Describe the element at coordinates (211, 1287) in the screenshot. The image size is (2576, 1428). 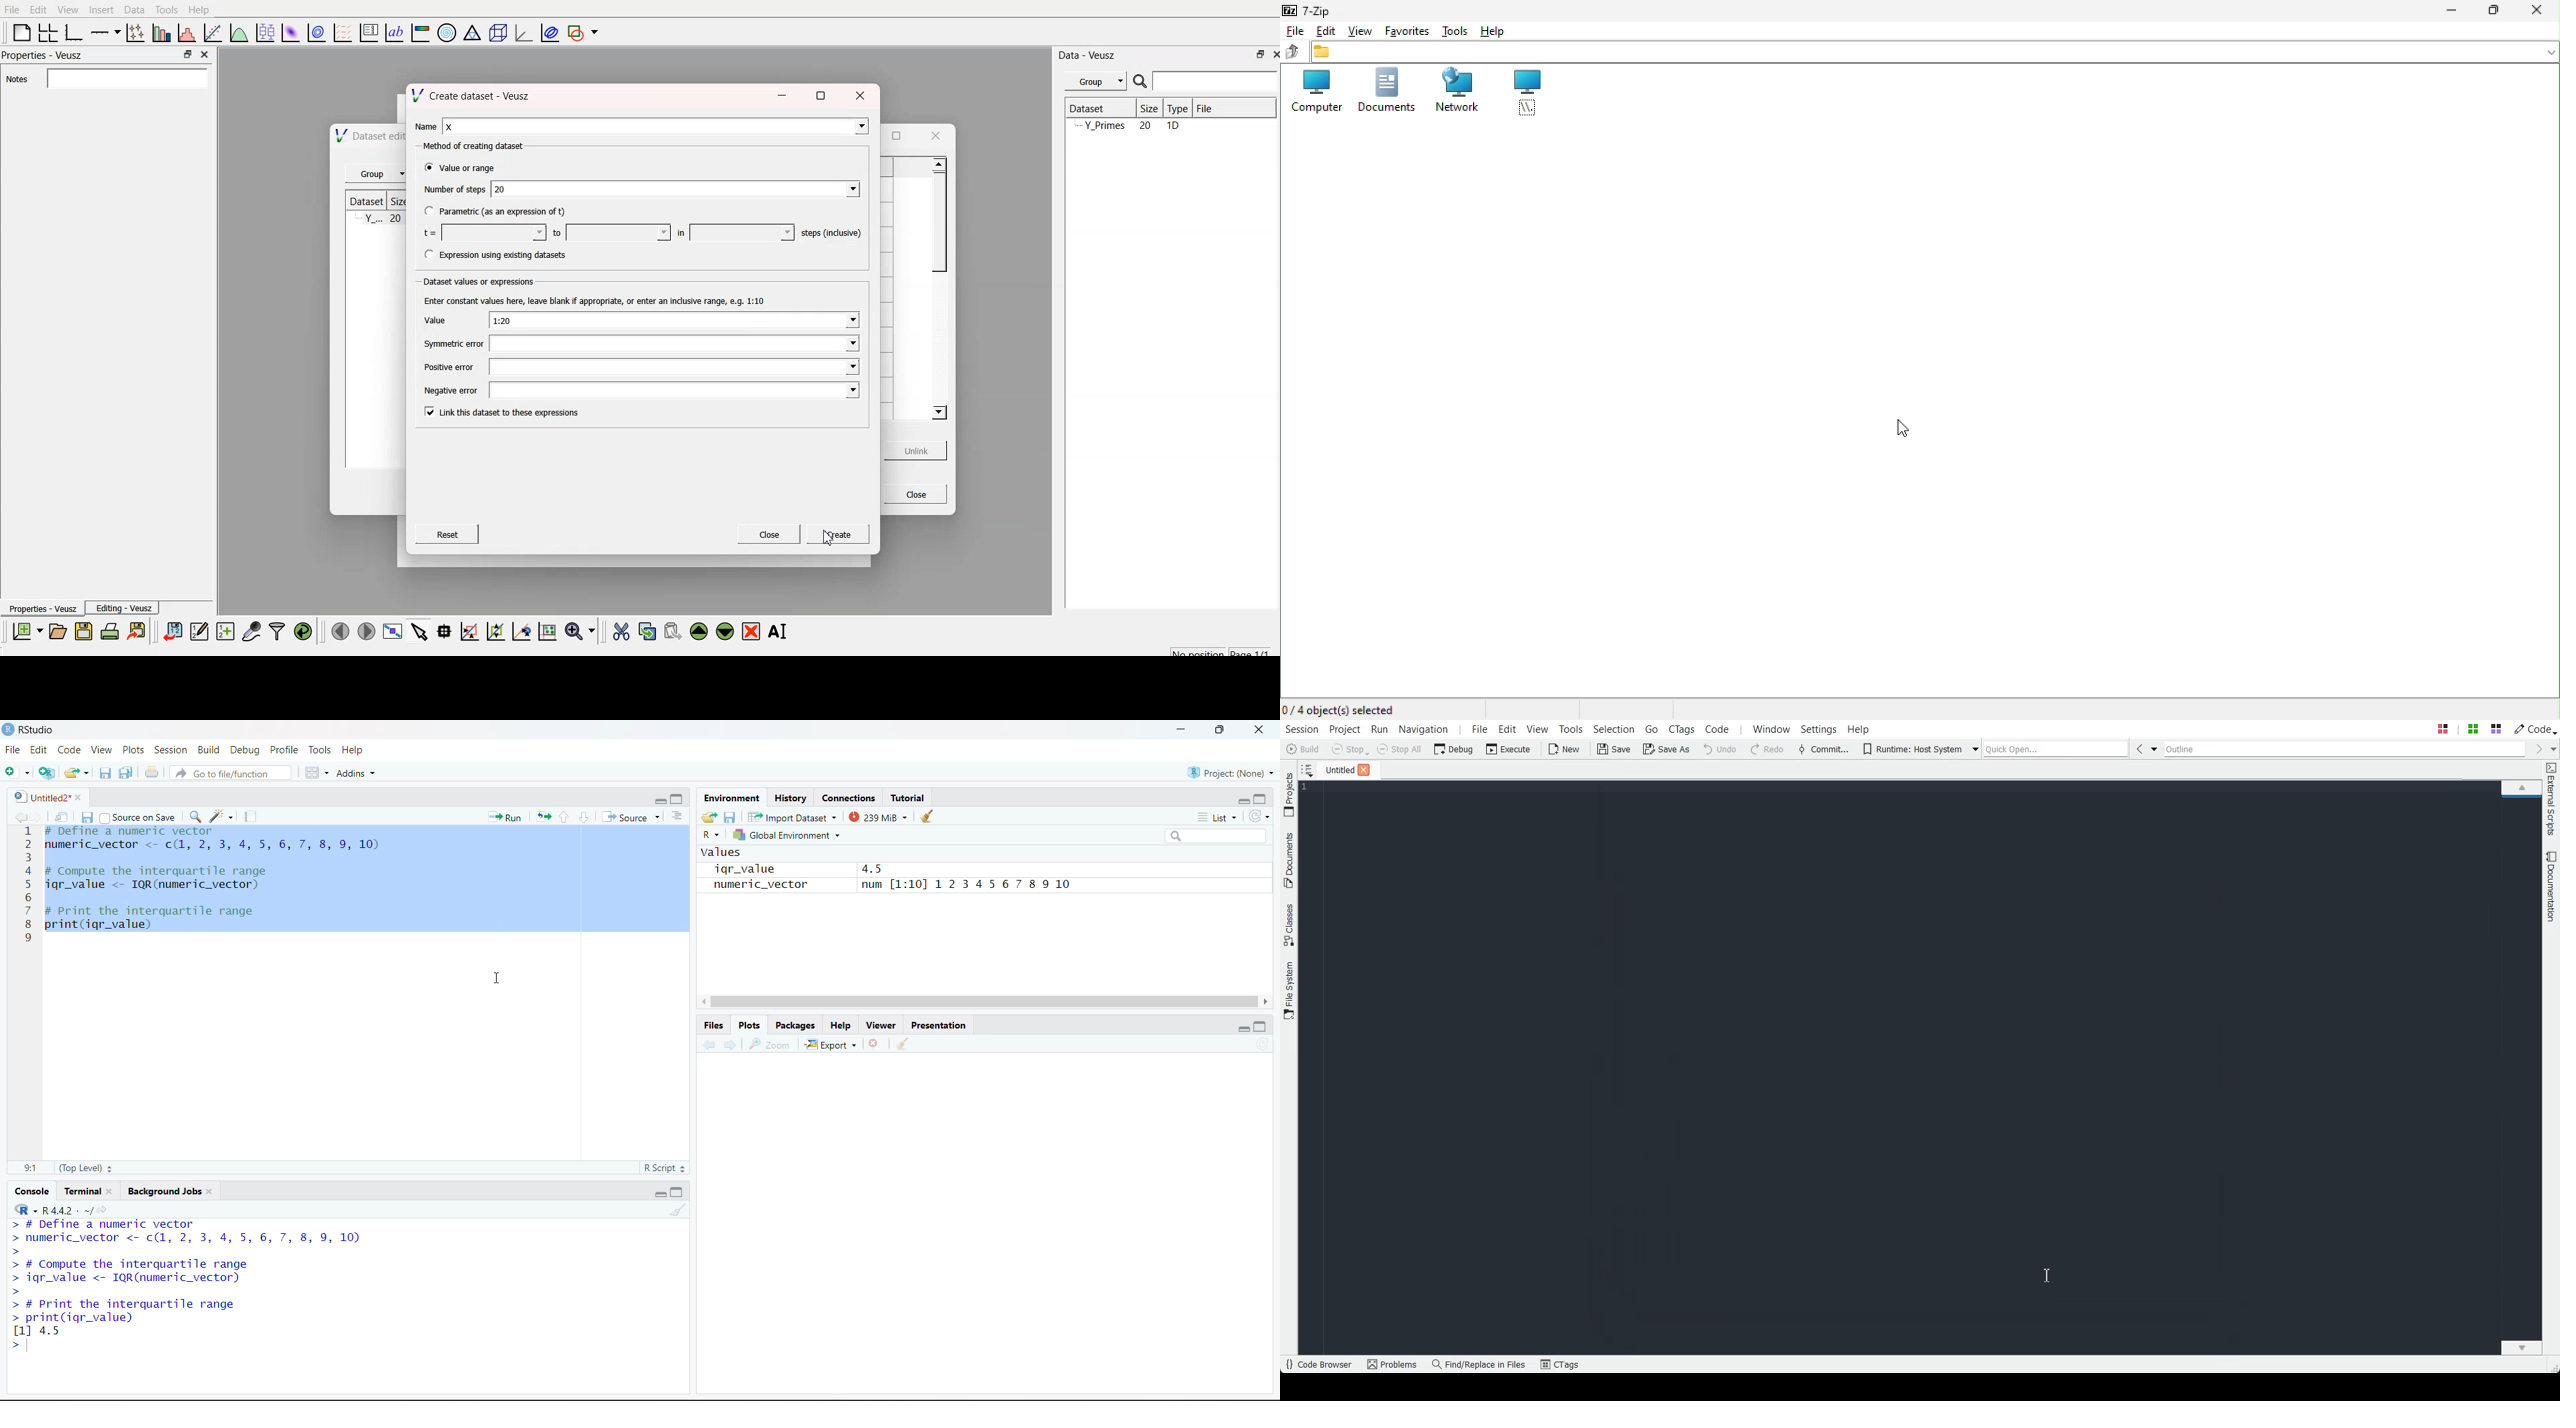
I see `> # Define a numeric vector

> numeric_vector <- c(1, 2, 3, 4, 5, 6, 7, 8, 9, 10)
>

> # Compute the interquartile range

> igr_value <- IQR(numeric_vector)

>

> # Print the interquartile range

> print(igr_value)

[1] 4.5

>|` at that location.